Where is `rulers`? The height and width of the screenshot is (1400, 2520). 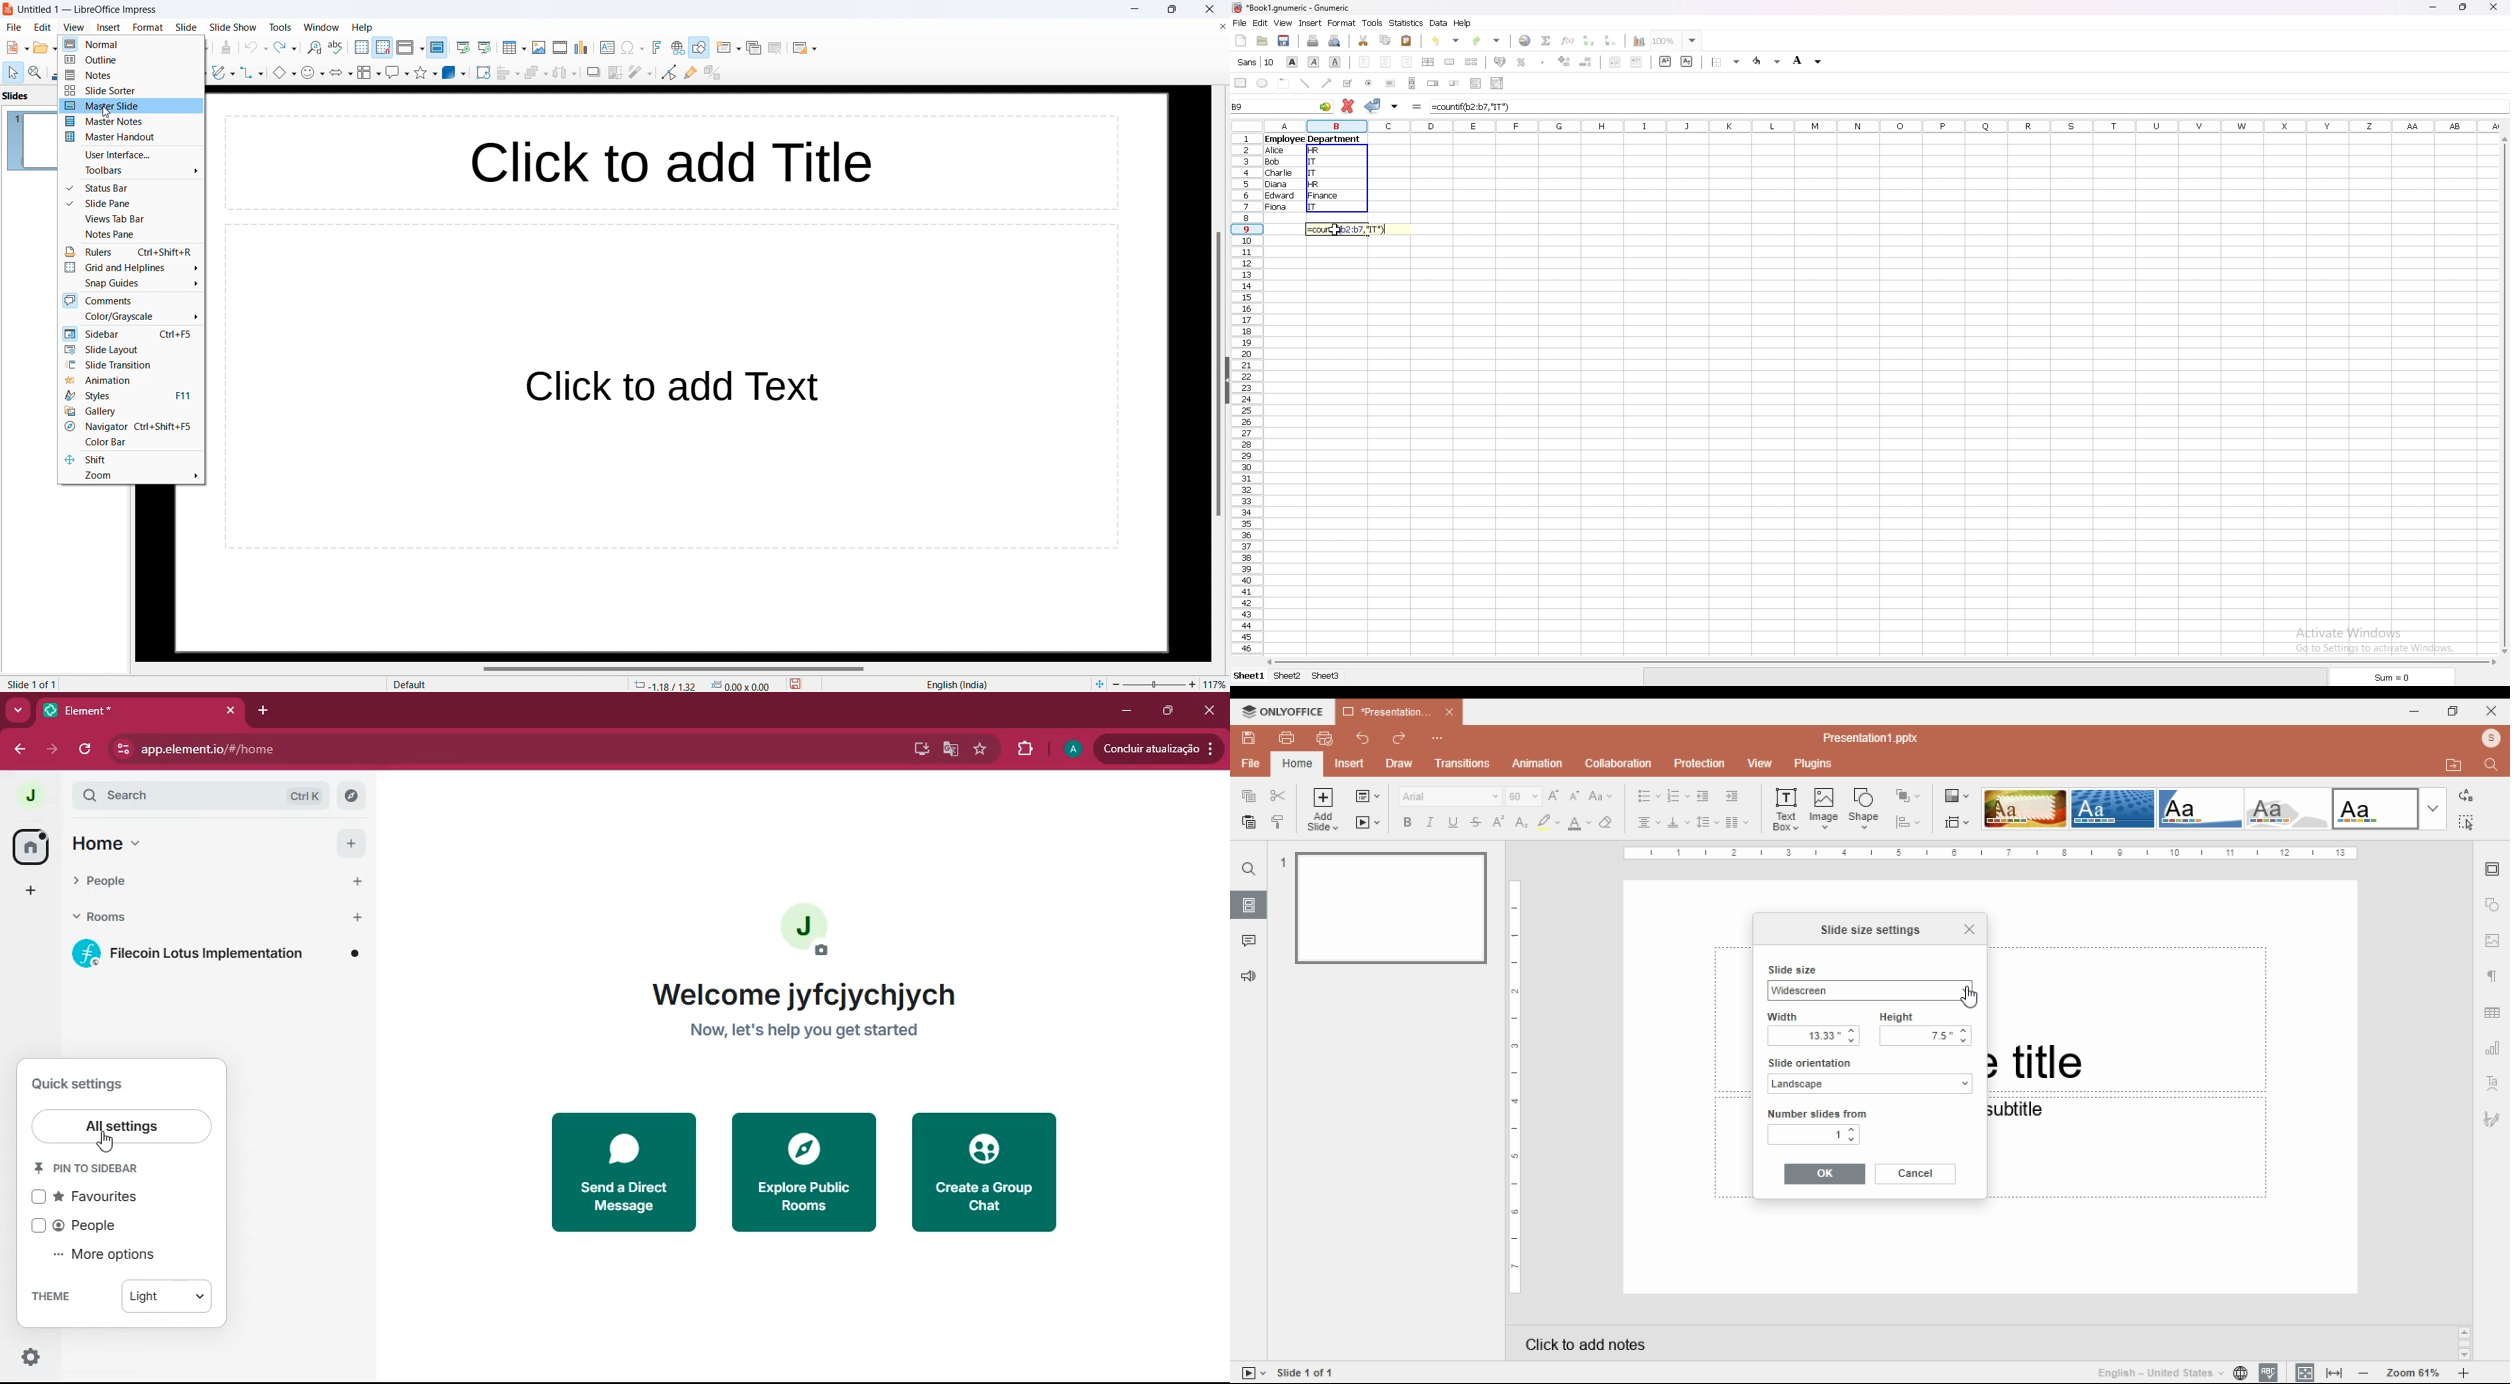
rulers is located at coordinates (131, 252).